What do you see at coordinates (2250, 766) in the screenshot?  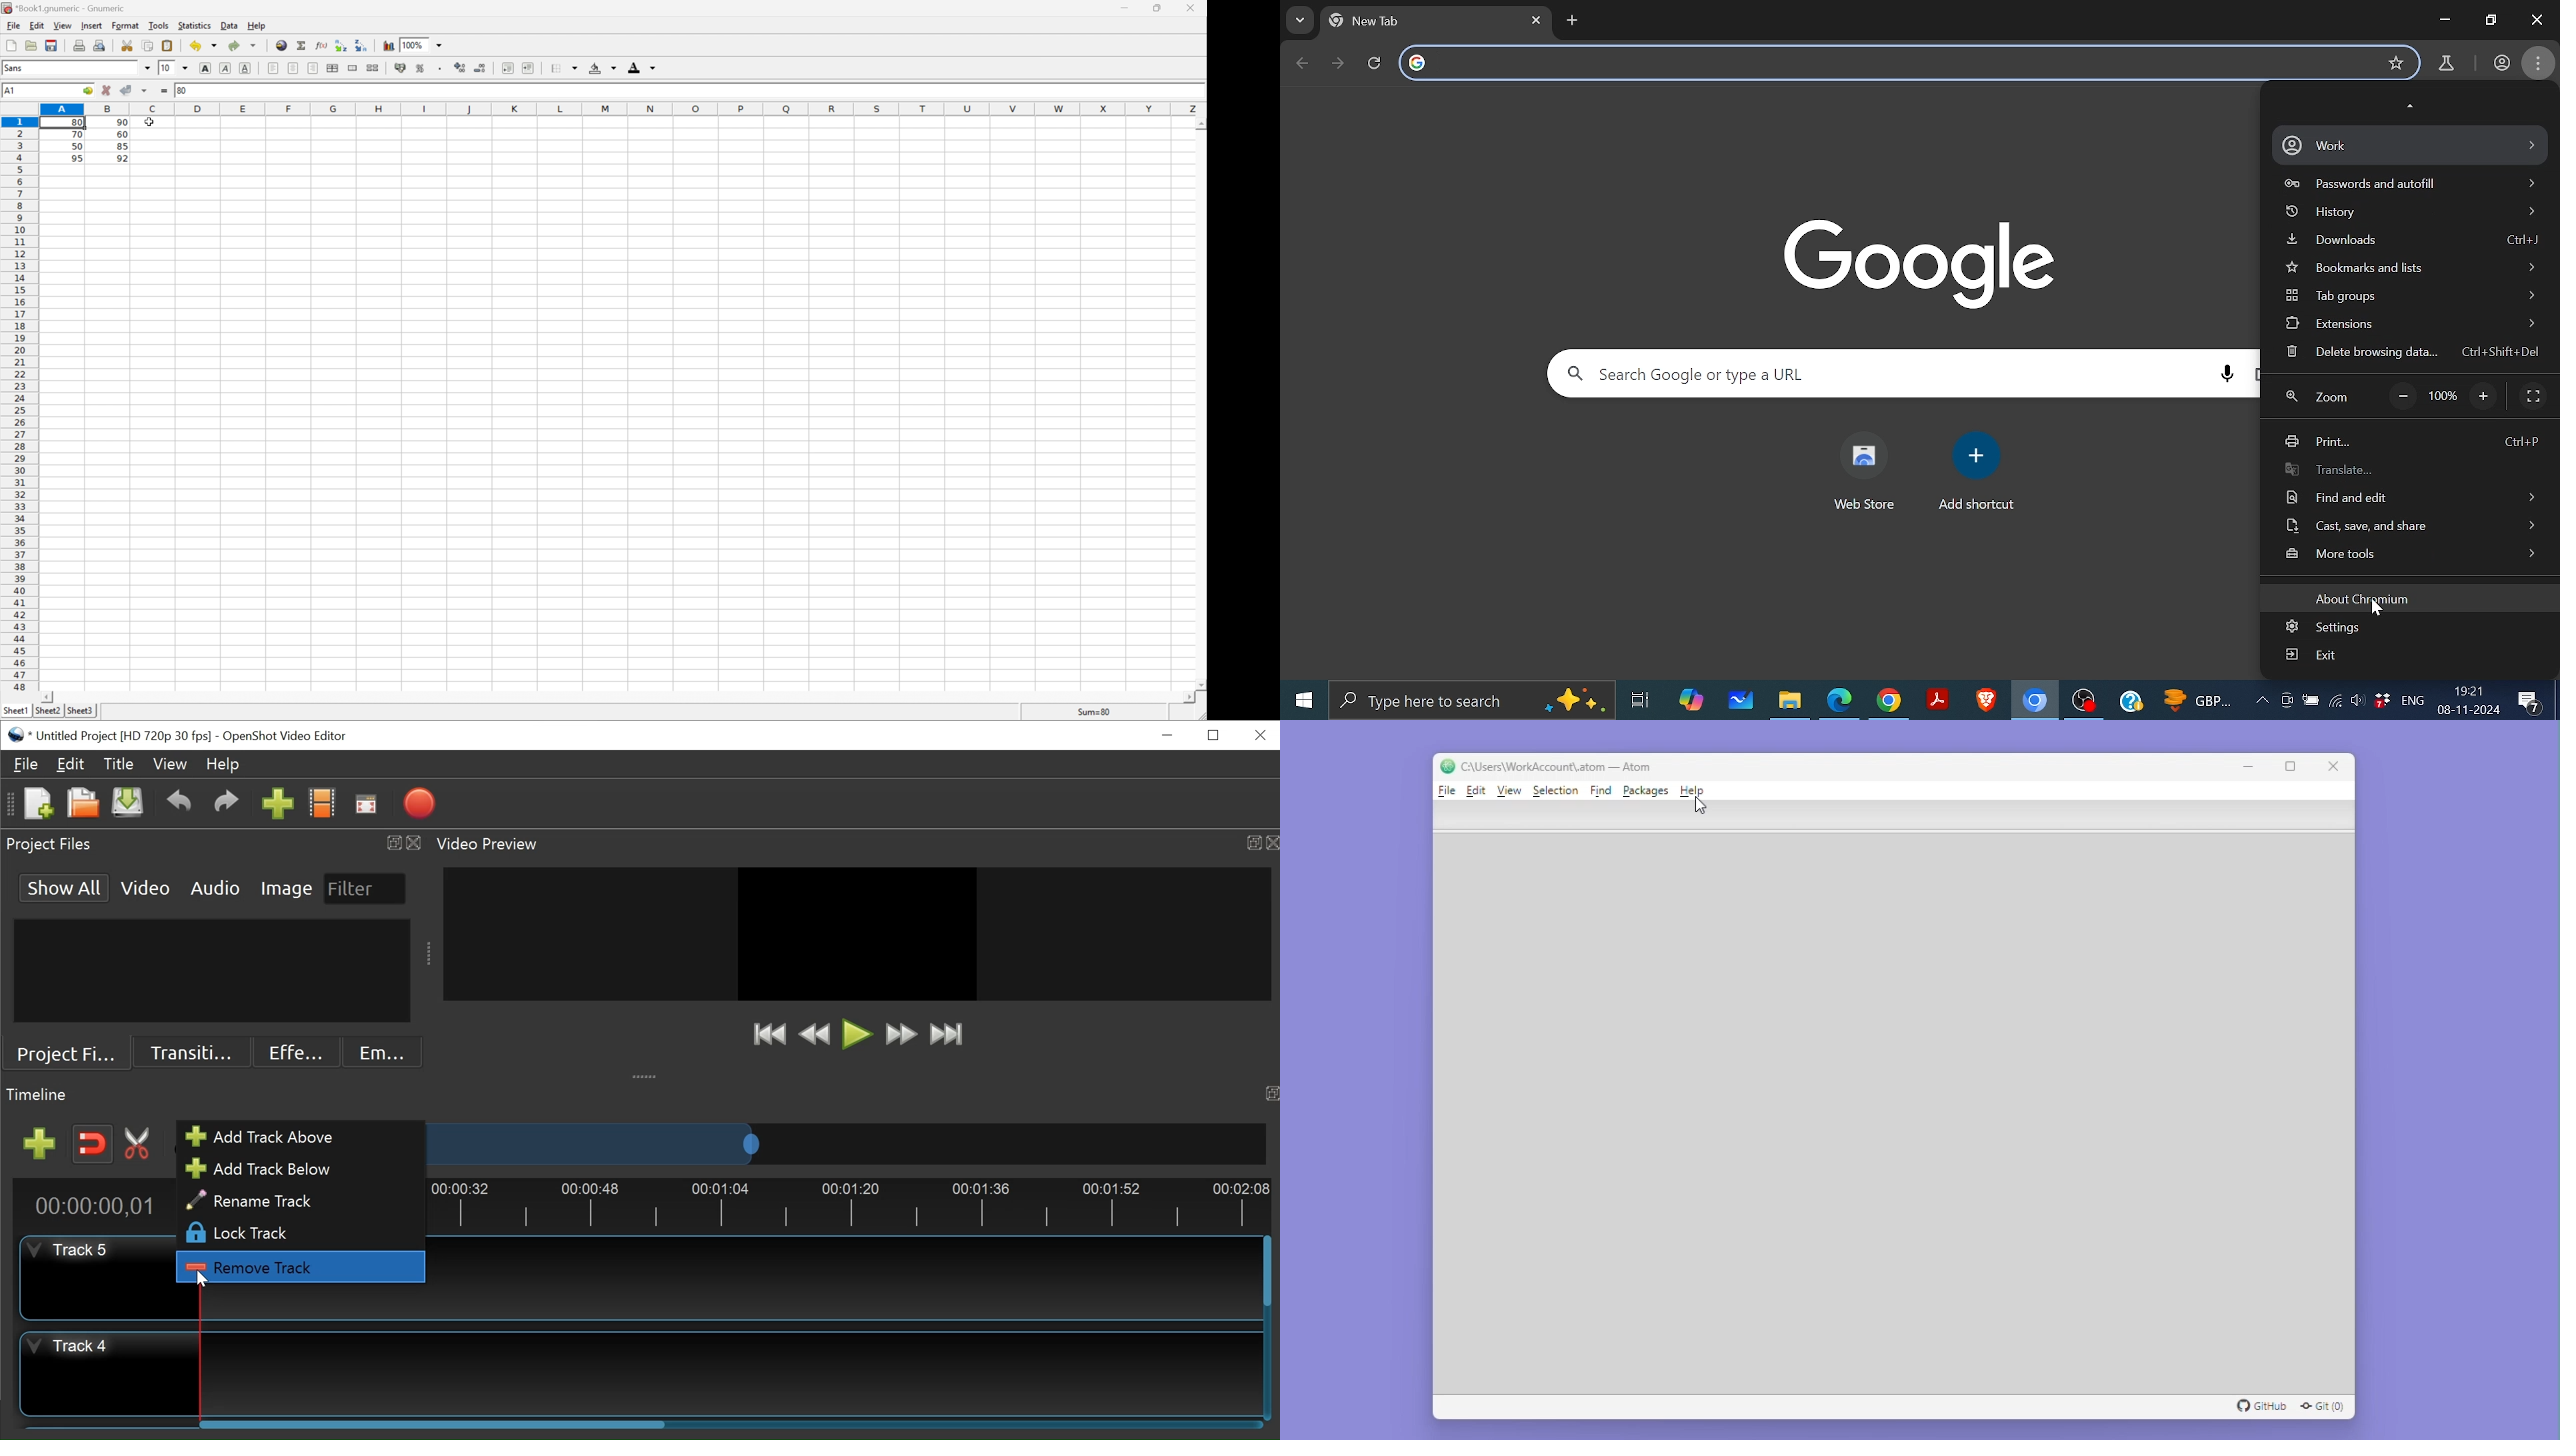 I see `Minimise` at bounding box center [2250, 766].